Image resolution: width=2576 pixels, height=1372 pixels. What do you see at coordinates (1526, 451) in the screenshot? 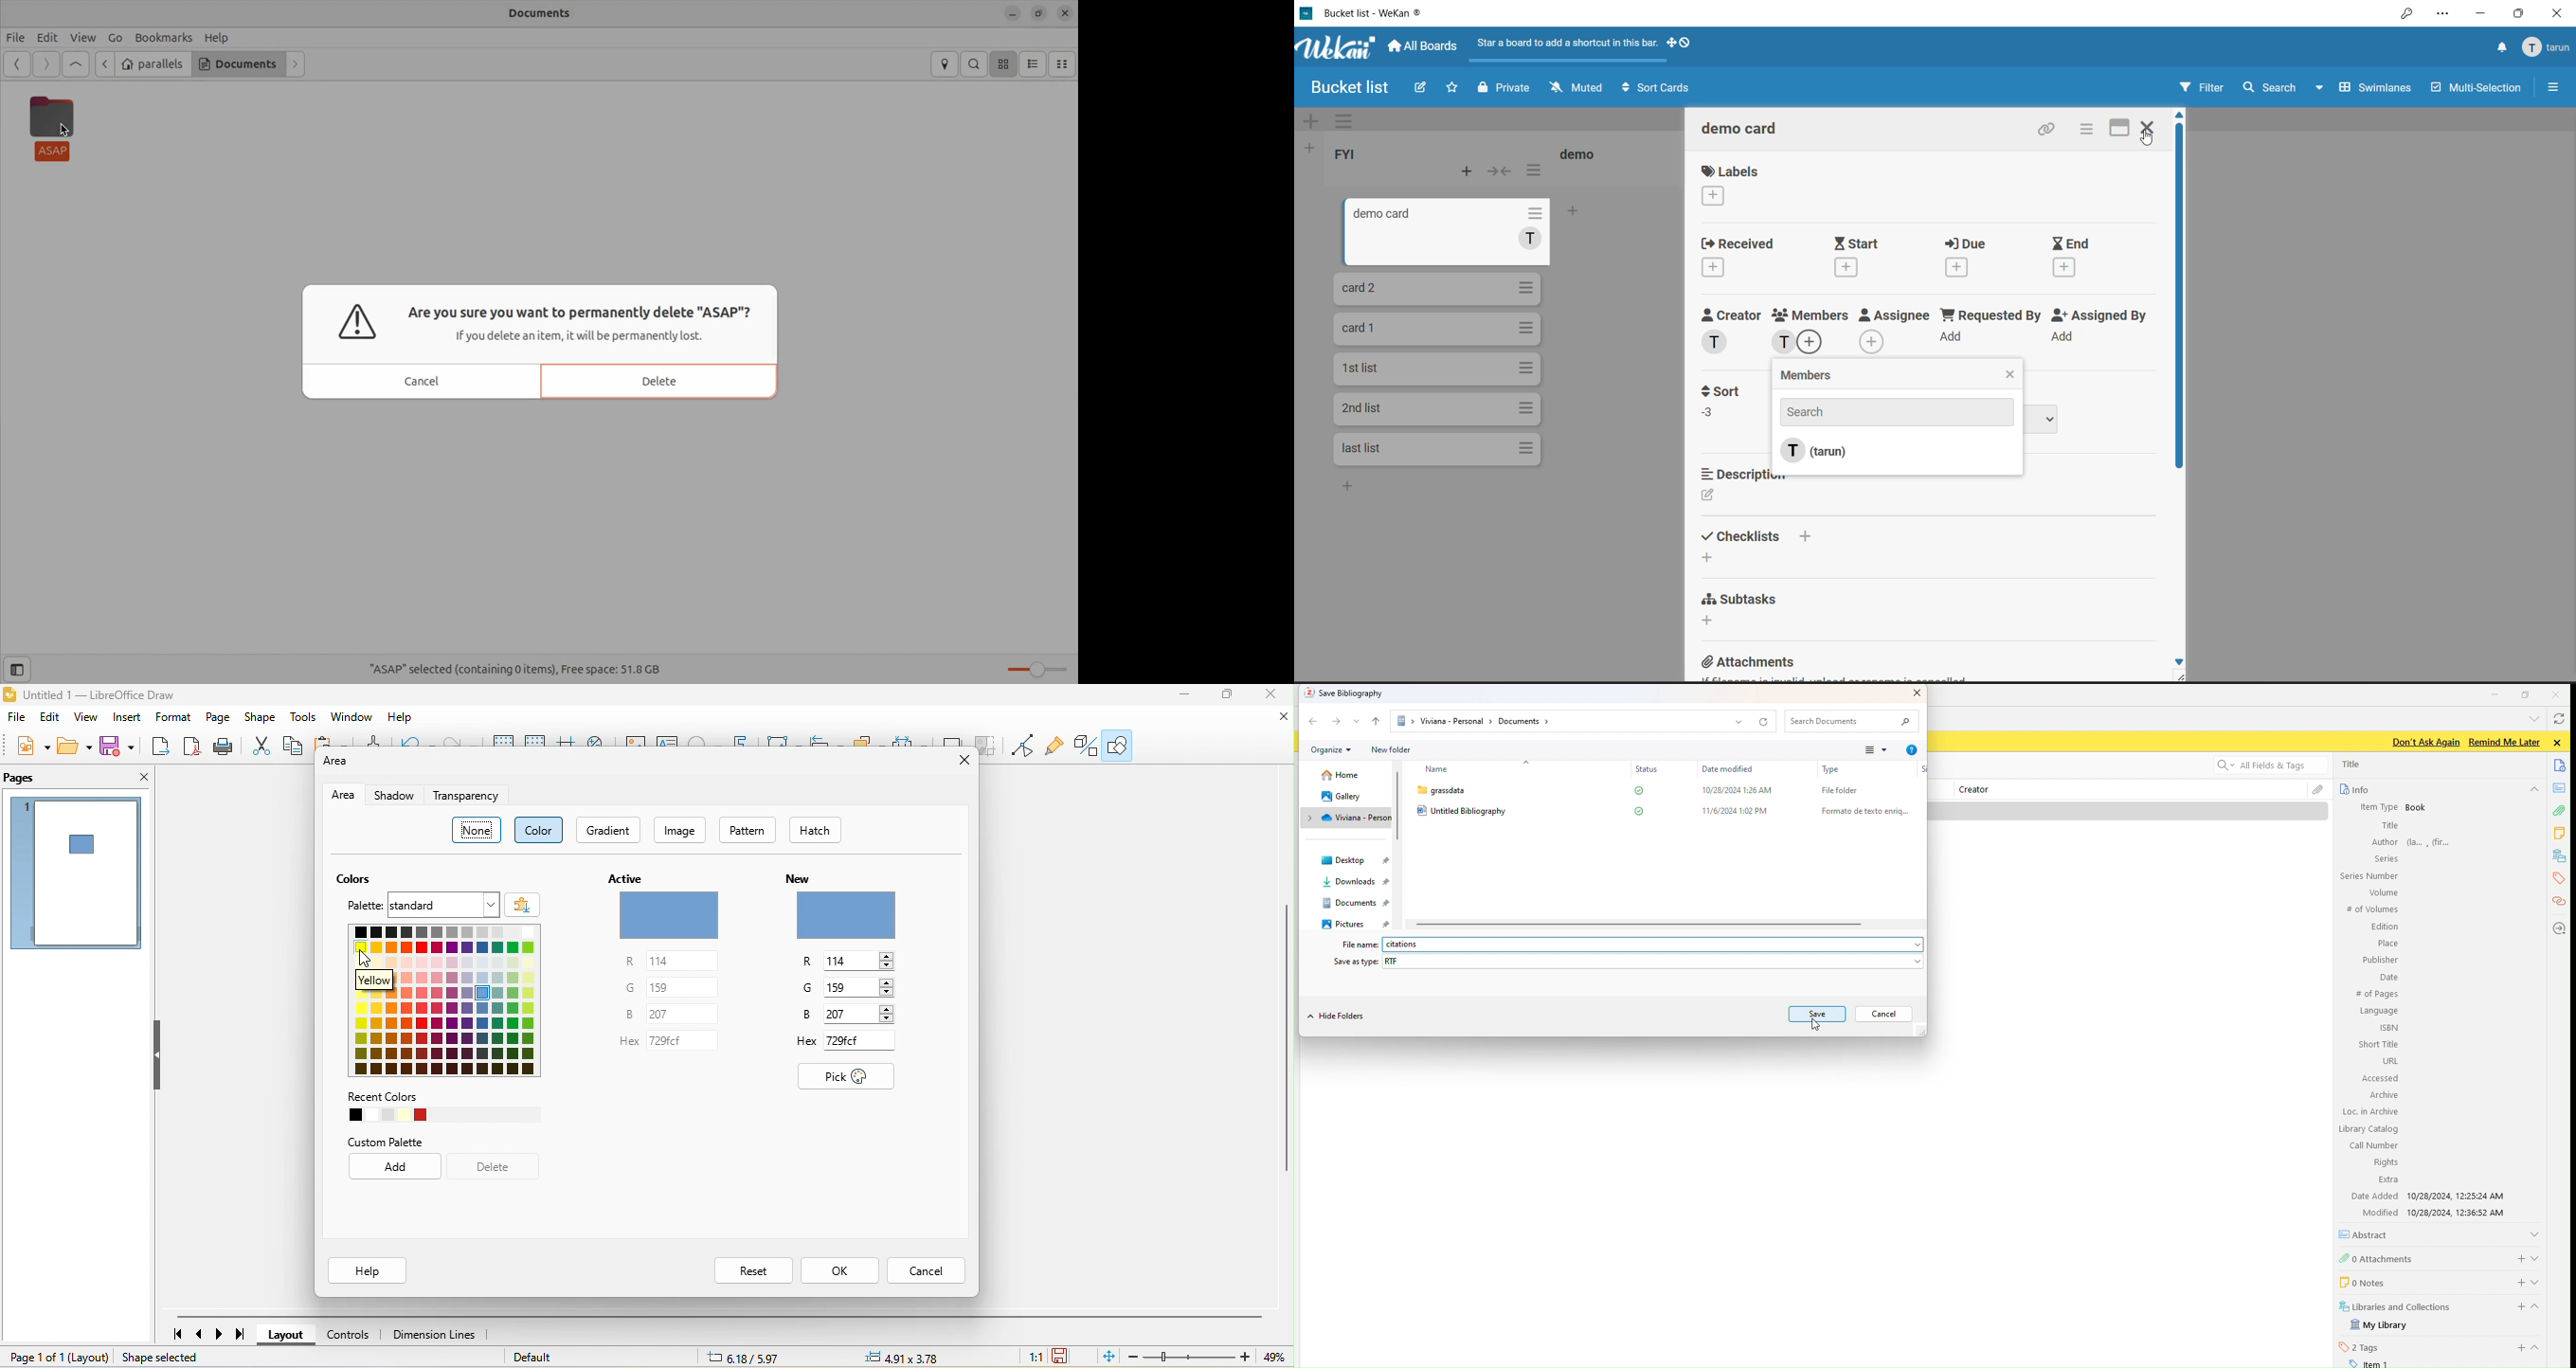
I see `card actions` at bounding box center [1526, 451].